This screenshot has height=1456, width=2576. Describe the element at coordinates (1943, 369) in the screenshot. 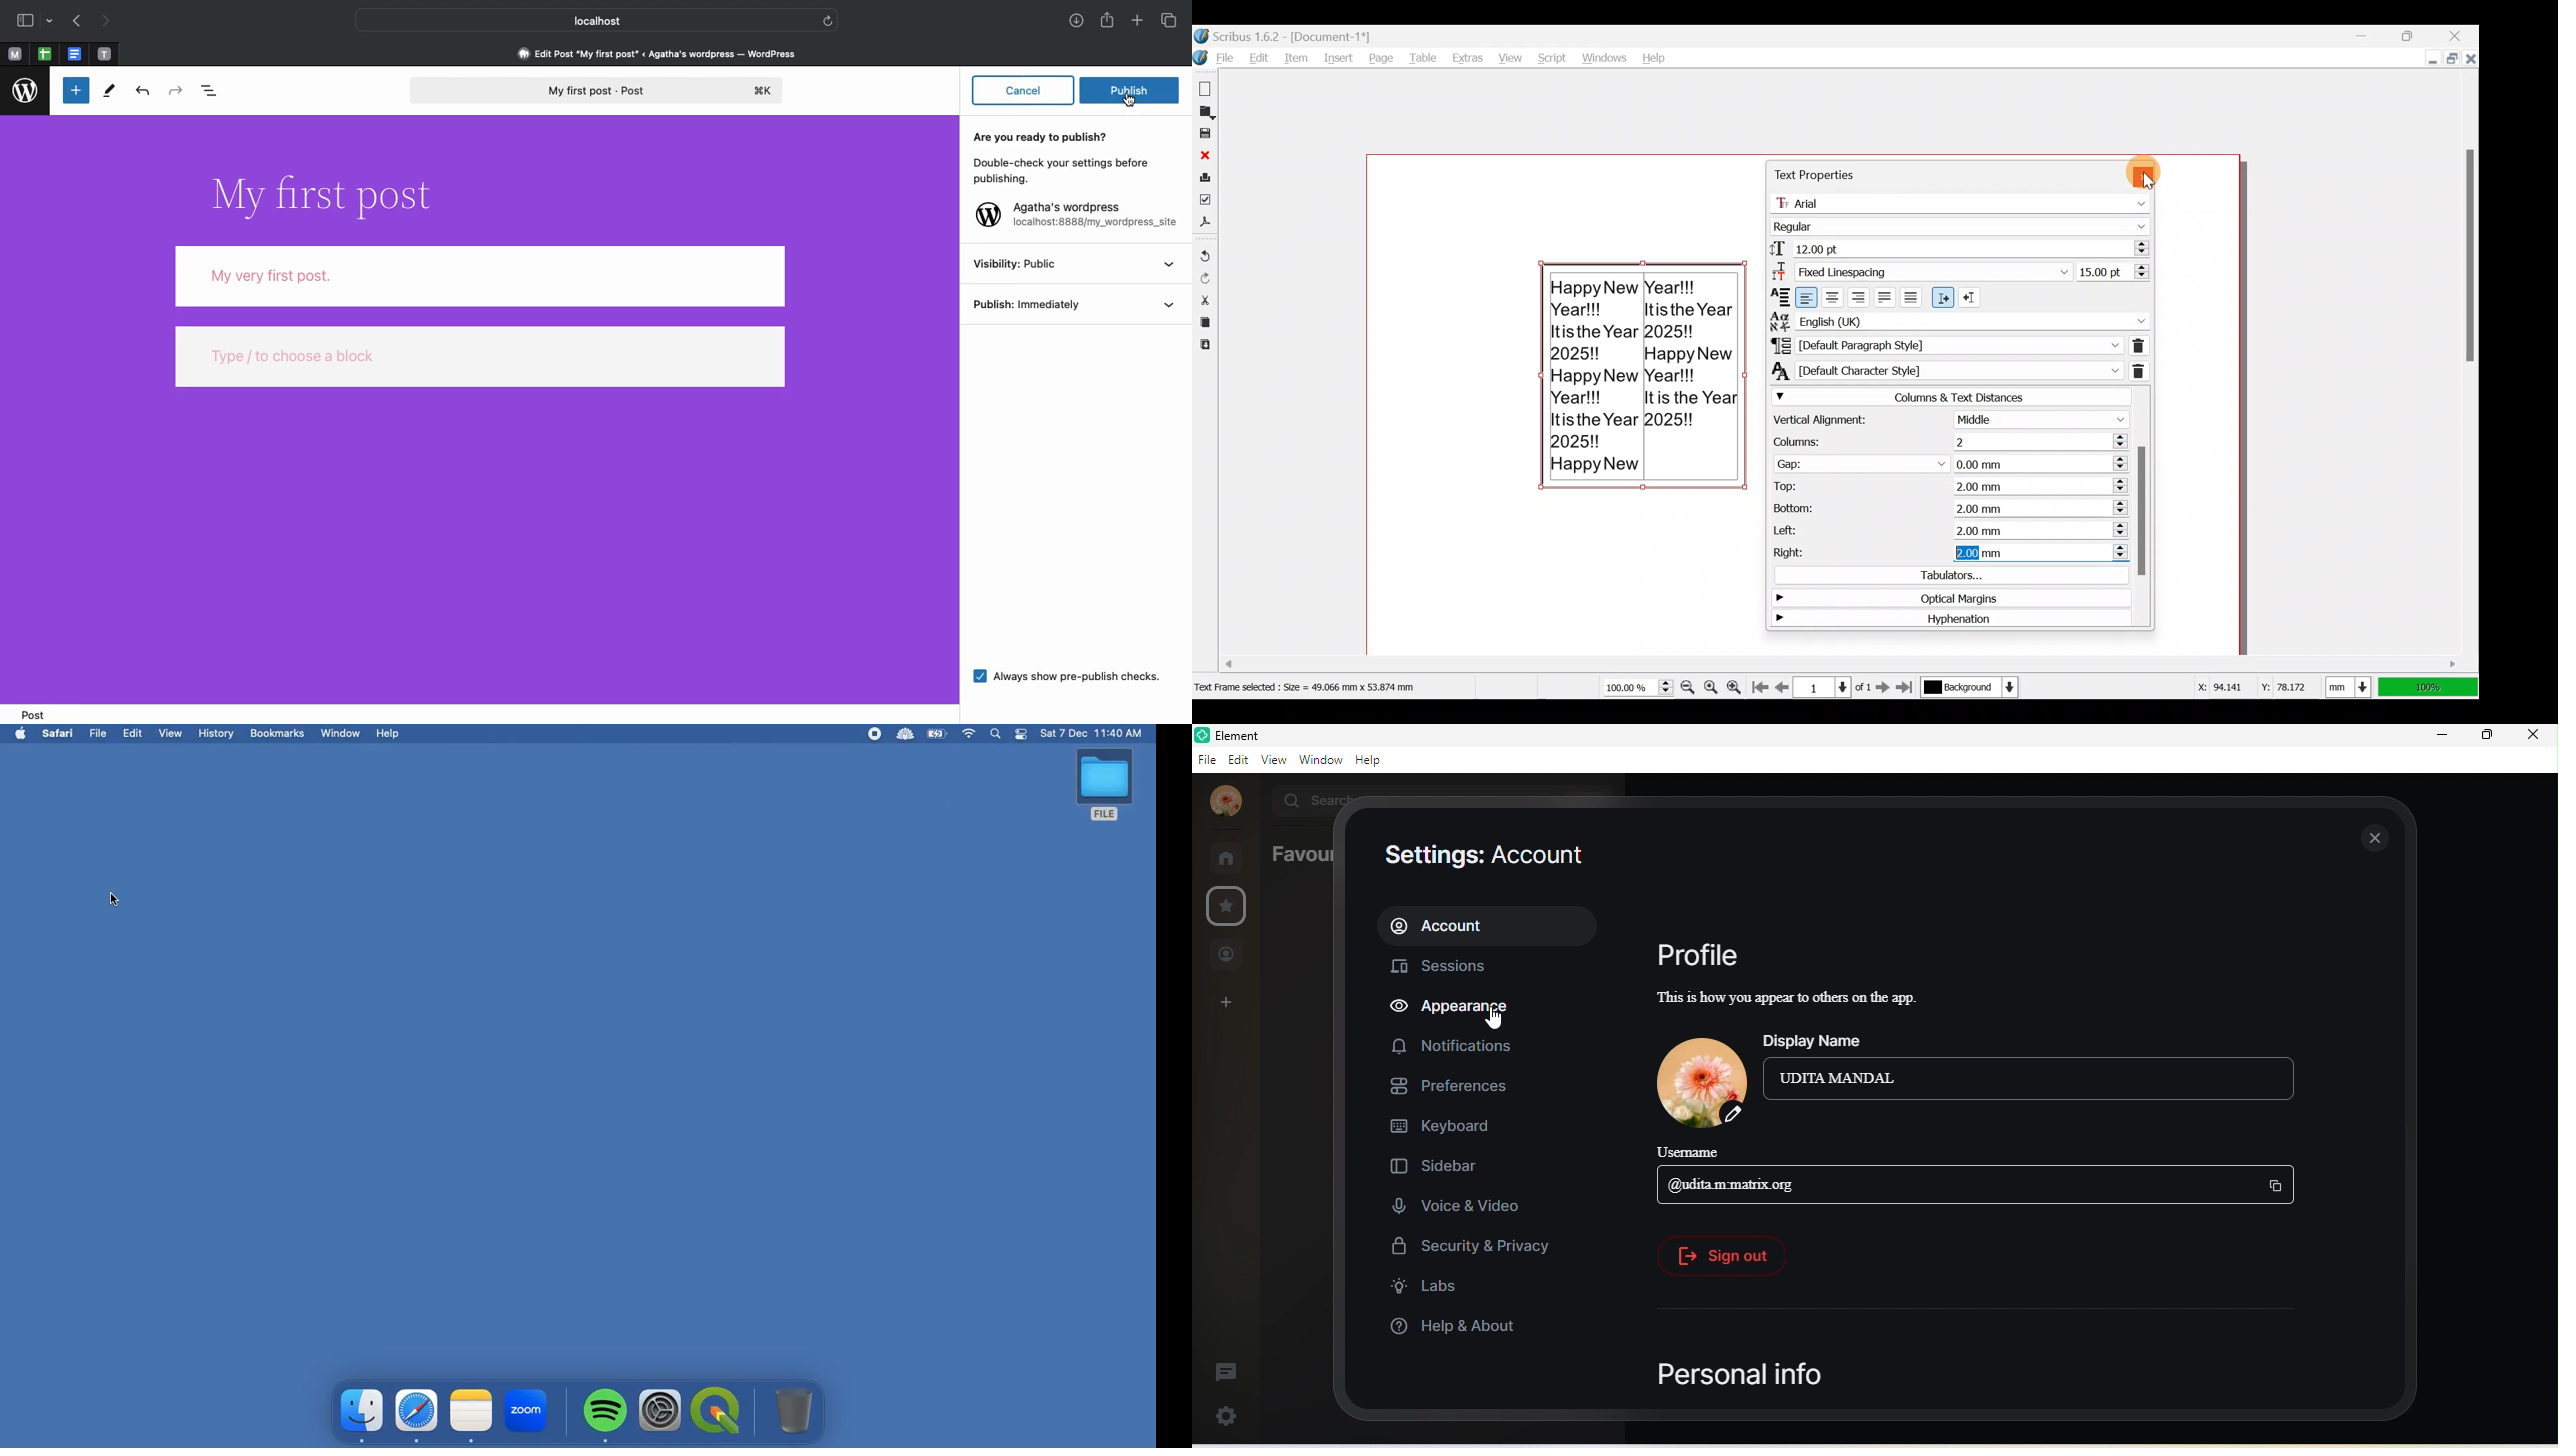

I see `Character style of currently selected text/paragraph` at that location.